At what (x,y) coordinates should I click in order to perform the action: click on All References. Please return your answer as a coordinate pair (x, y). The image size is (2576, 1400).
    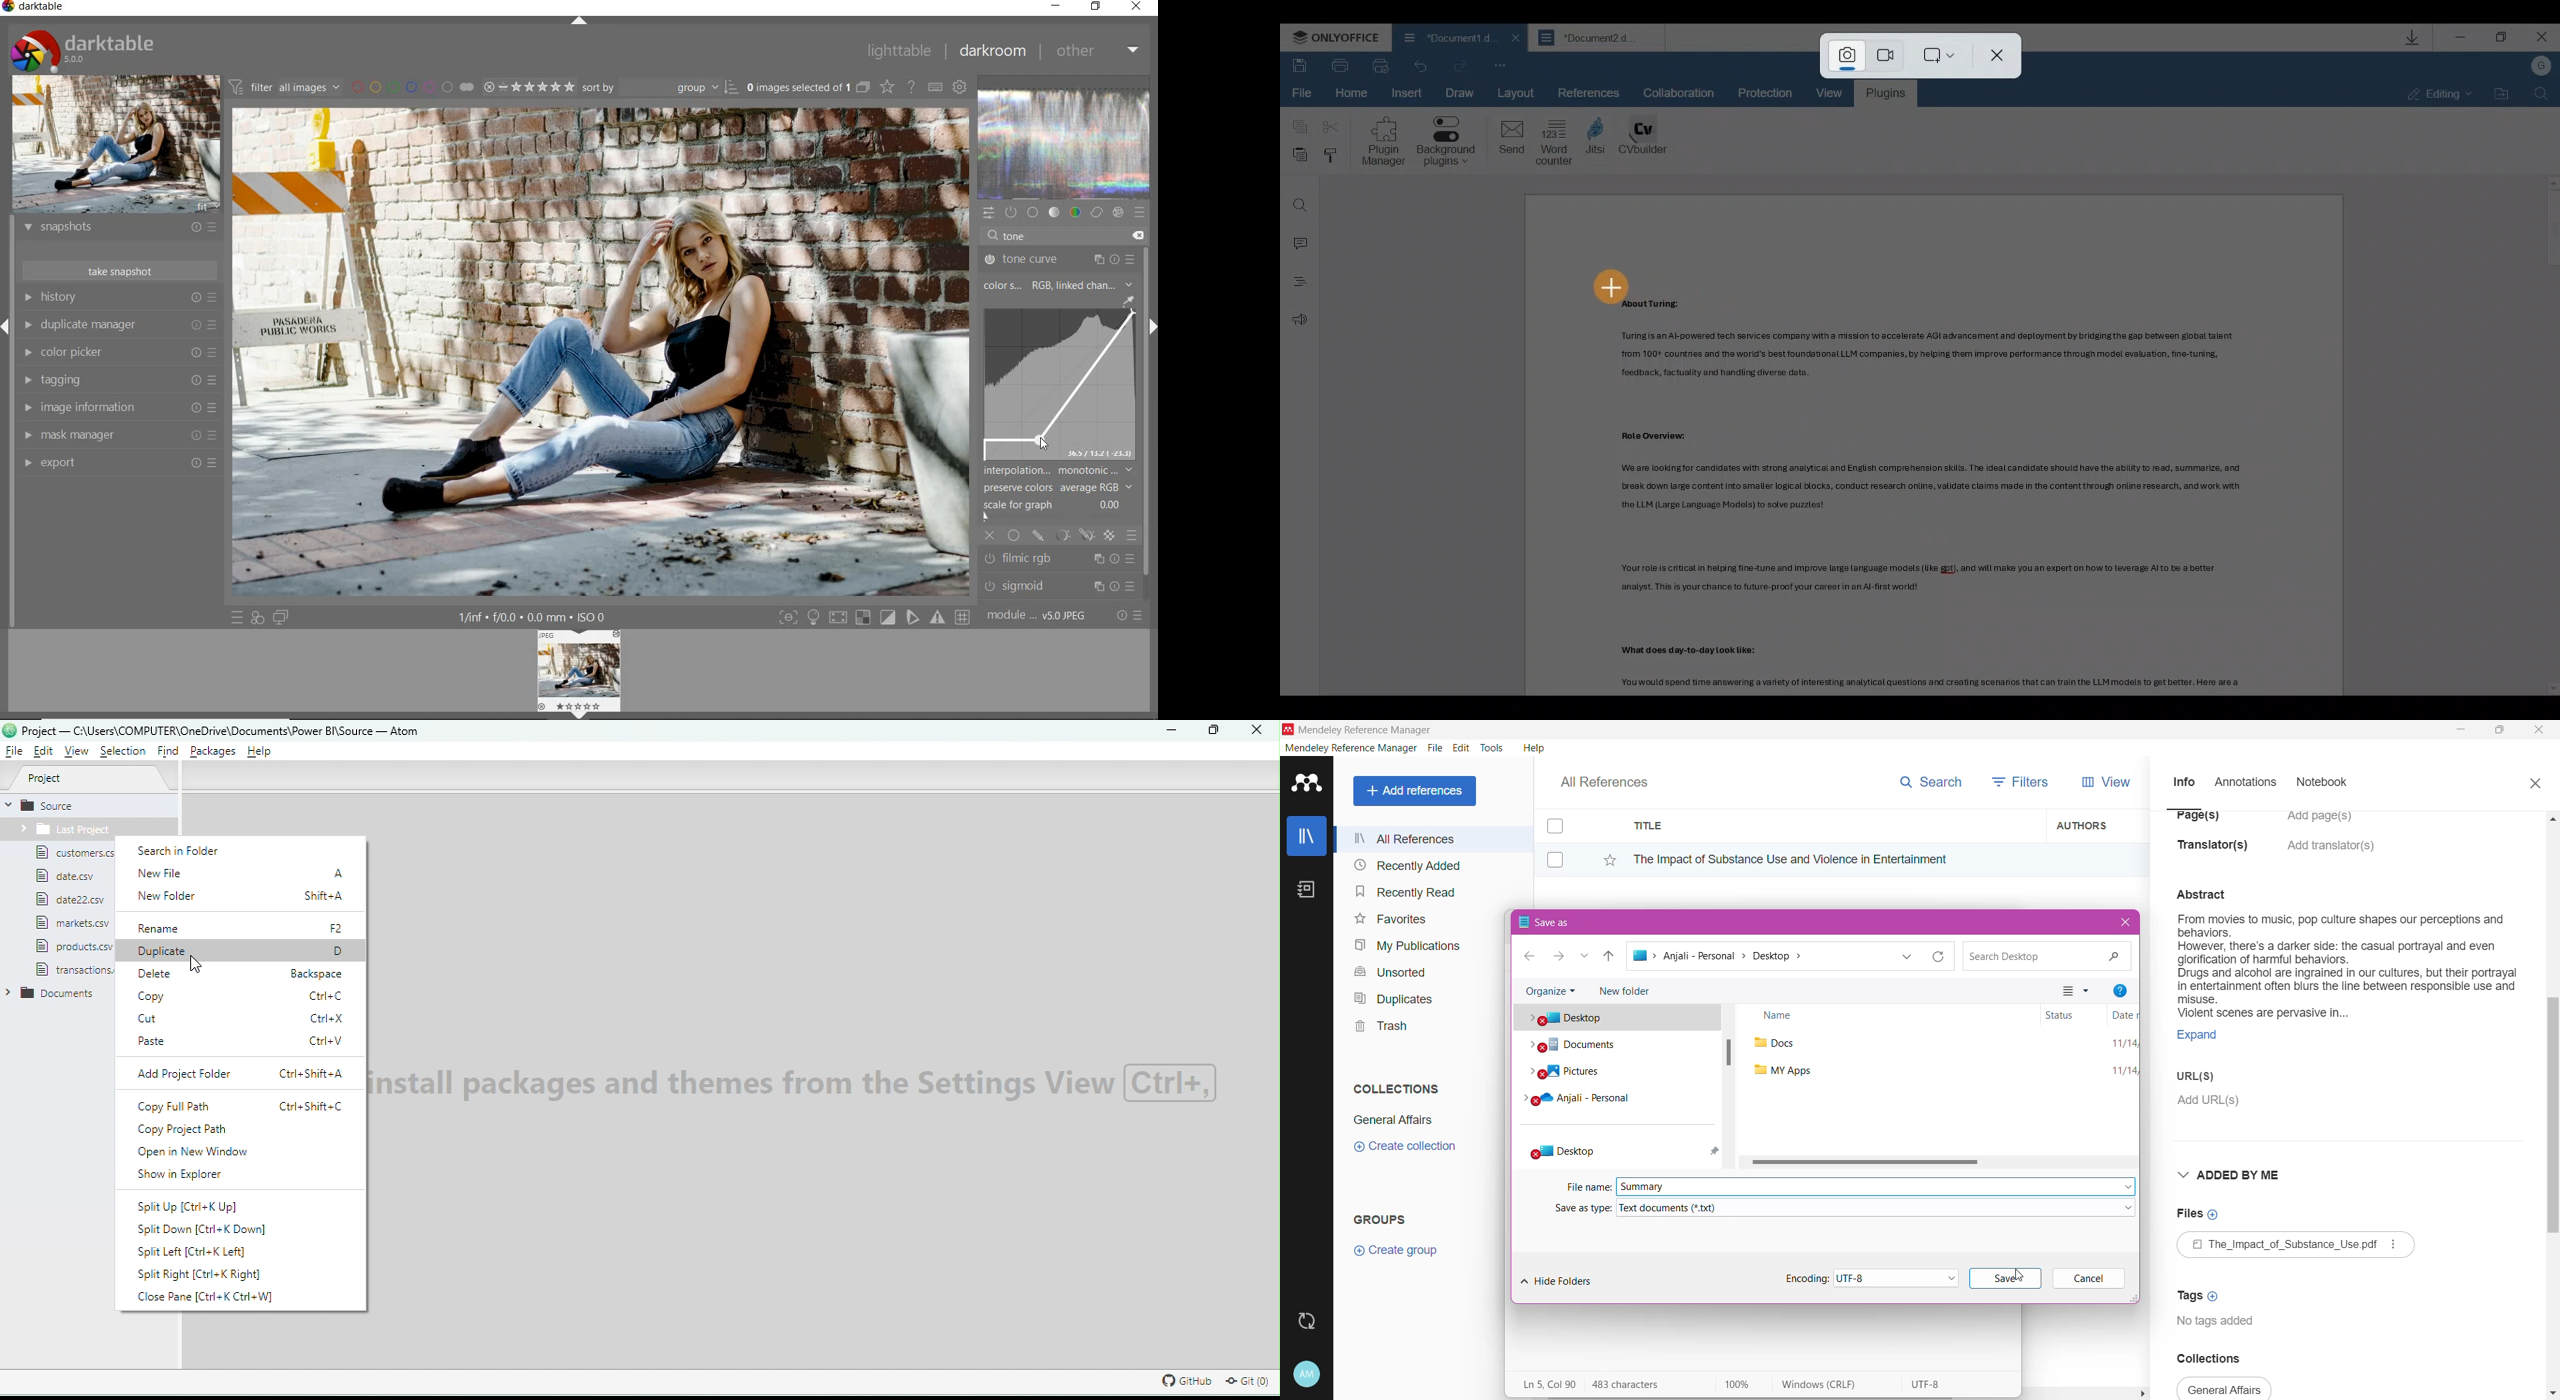
    Looking at the image, I should click on (1433, 839).